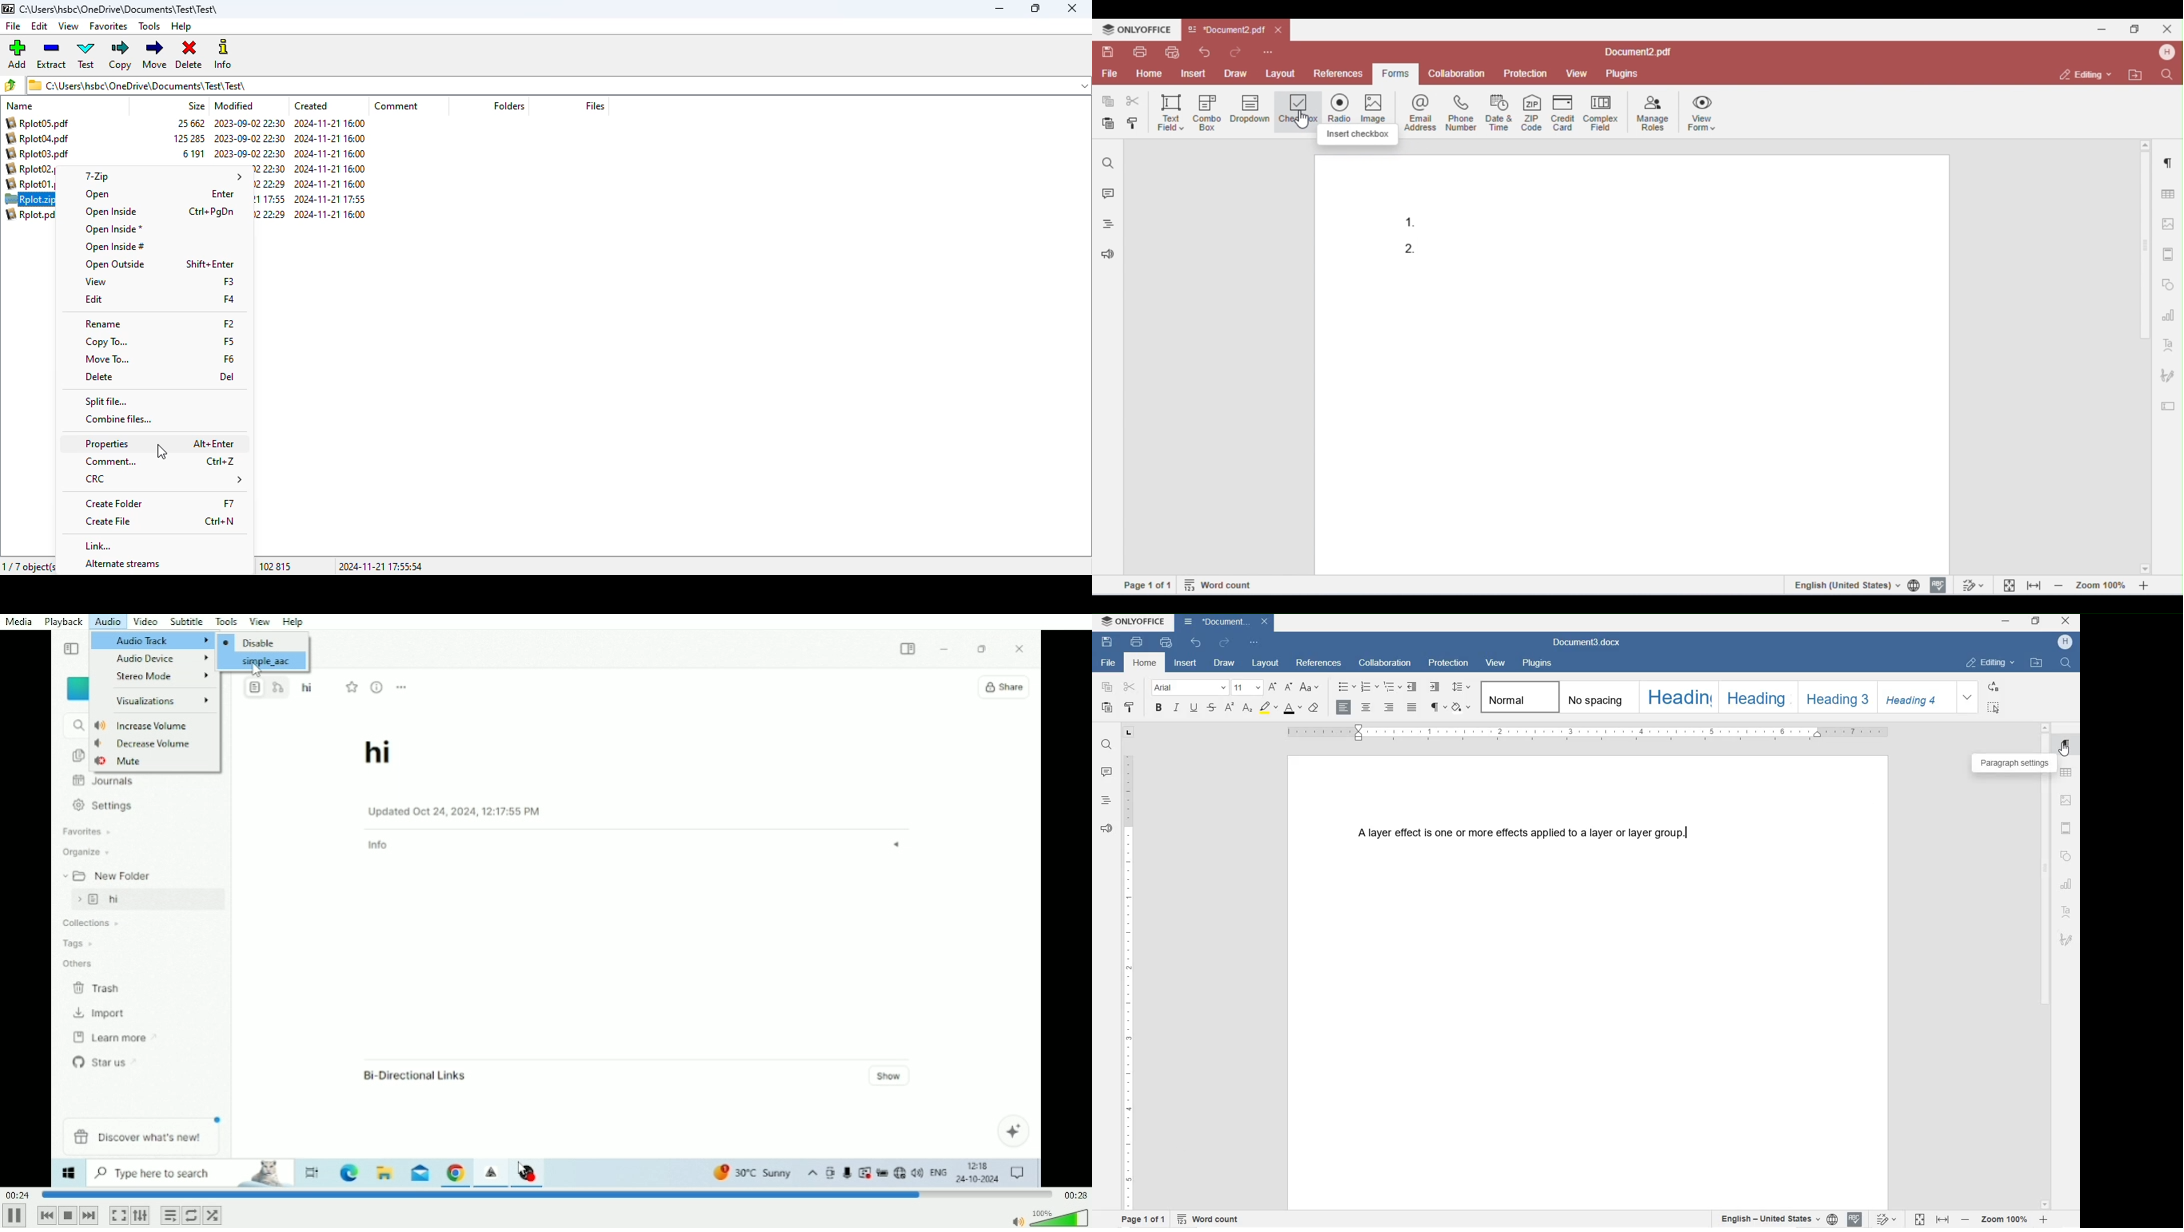 This screenshot has width=2184, height=1232. What do you see at coordinates (1211, 706) in the screenshot?
I see `STRIKETHROUGH` at bounding box center [1211, 706].